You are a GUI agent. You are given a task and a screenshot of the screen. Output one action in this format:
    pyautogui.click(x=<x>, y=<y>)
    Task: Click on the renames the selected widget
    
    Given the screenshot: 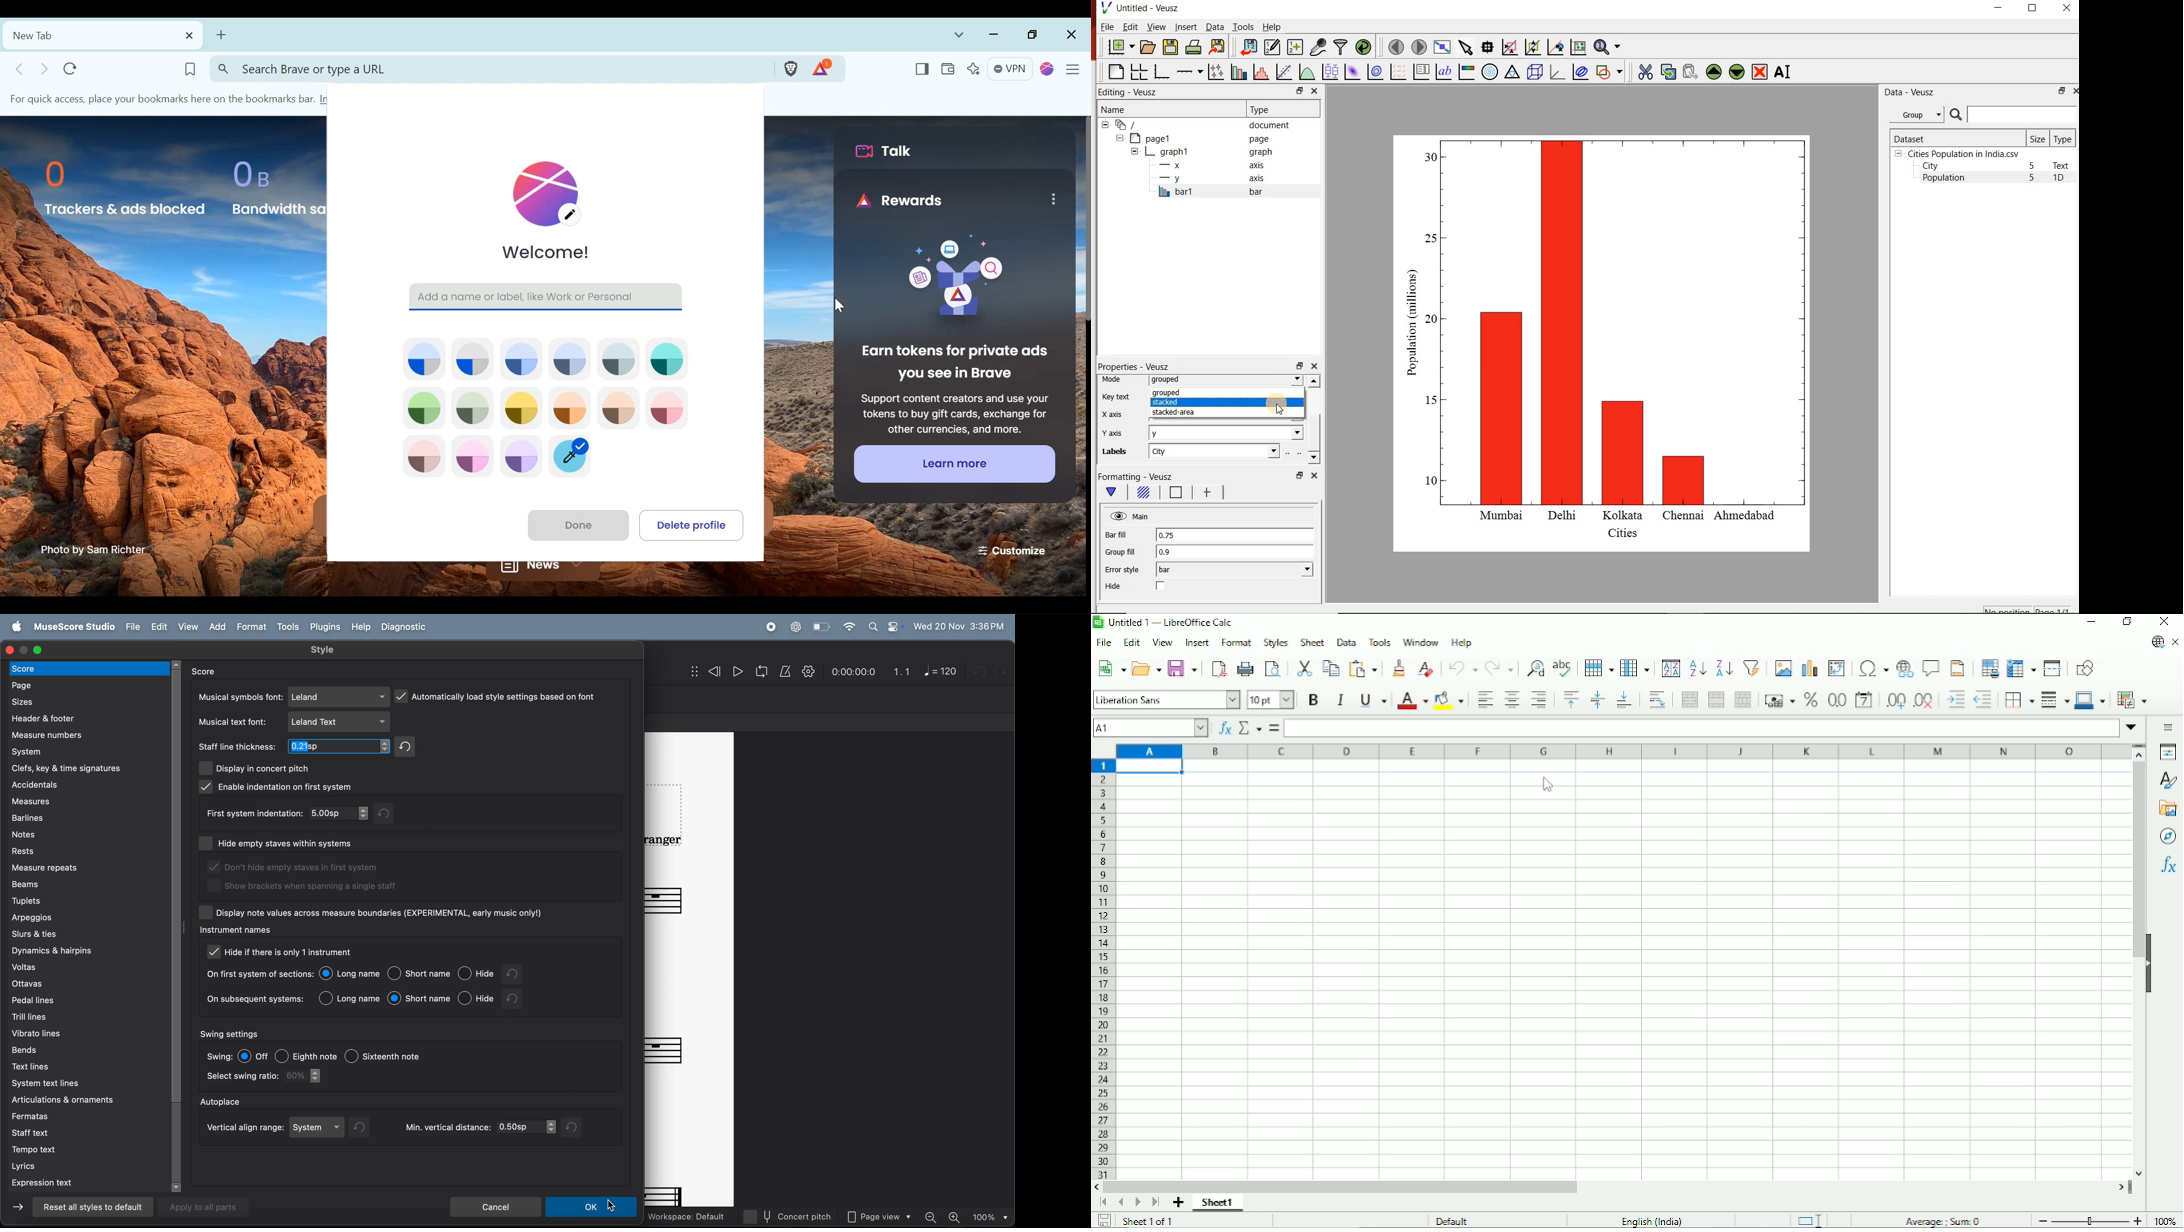 What is the action you would take?
    pyautogui.click(x=1783, y=72)
    